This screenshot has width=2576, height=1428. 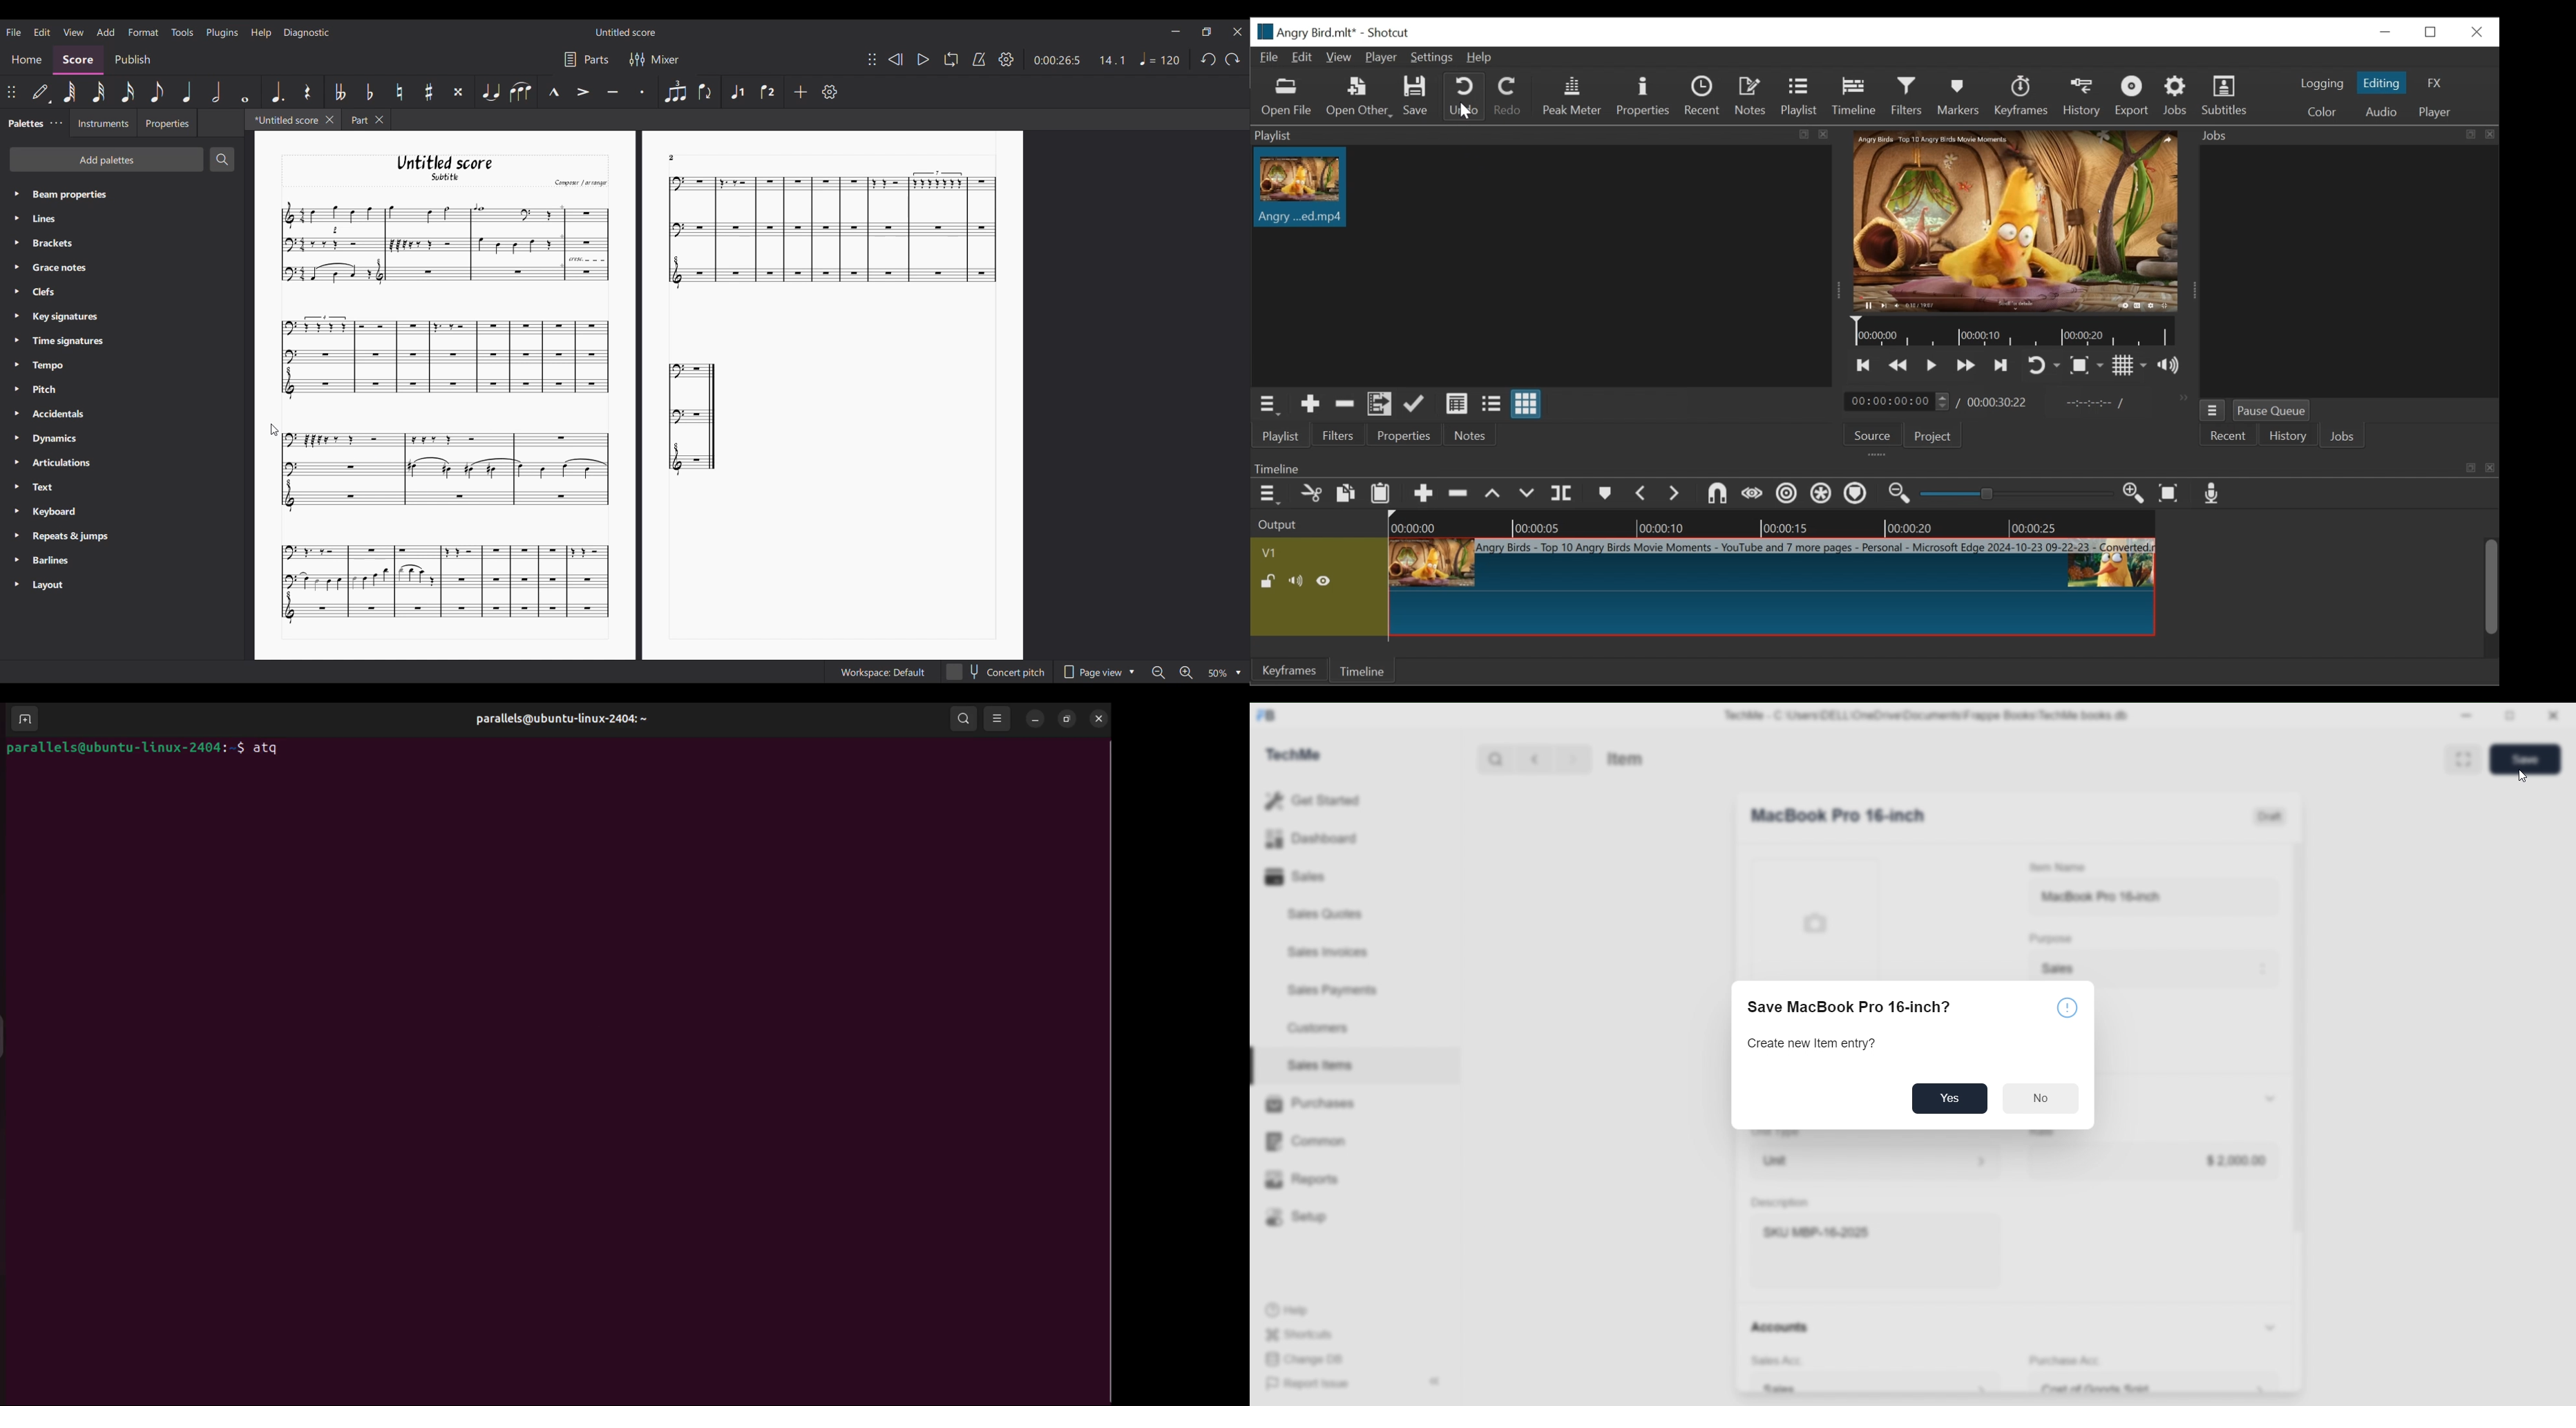 What do you see at coordinates (964, 718) in the screenshot?
I see `search bar` at bounding box center [964, 718].